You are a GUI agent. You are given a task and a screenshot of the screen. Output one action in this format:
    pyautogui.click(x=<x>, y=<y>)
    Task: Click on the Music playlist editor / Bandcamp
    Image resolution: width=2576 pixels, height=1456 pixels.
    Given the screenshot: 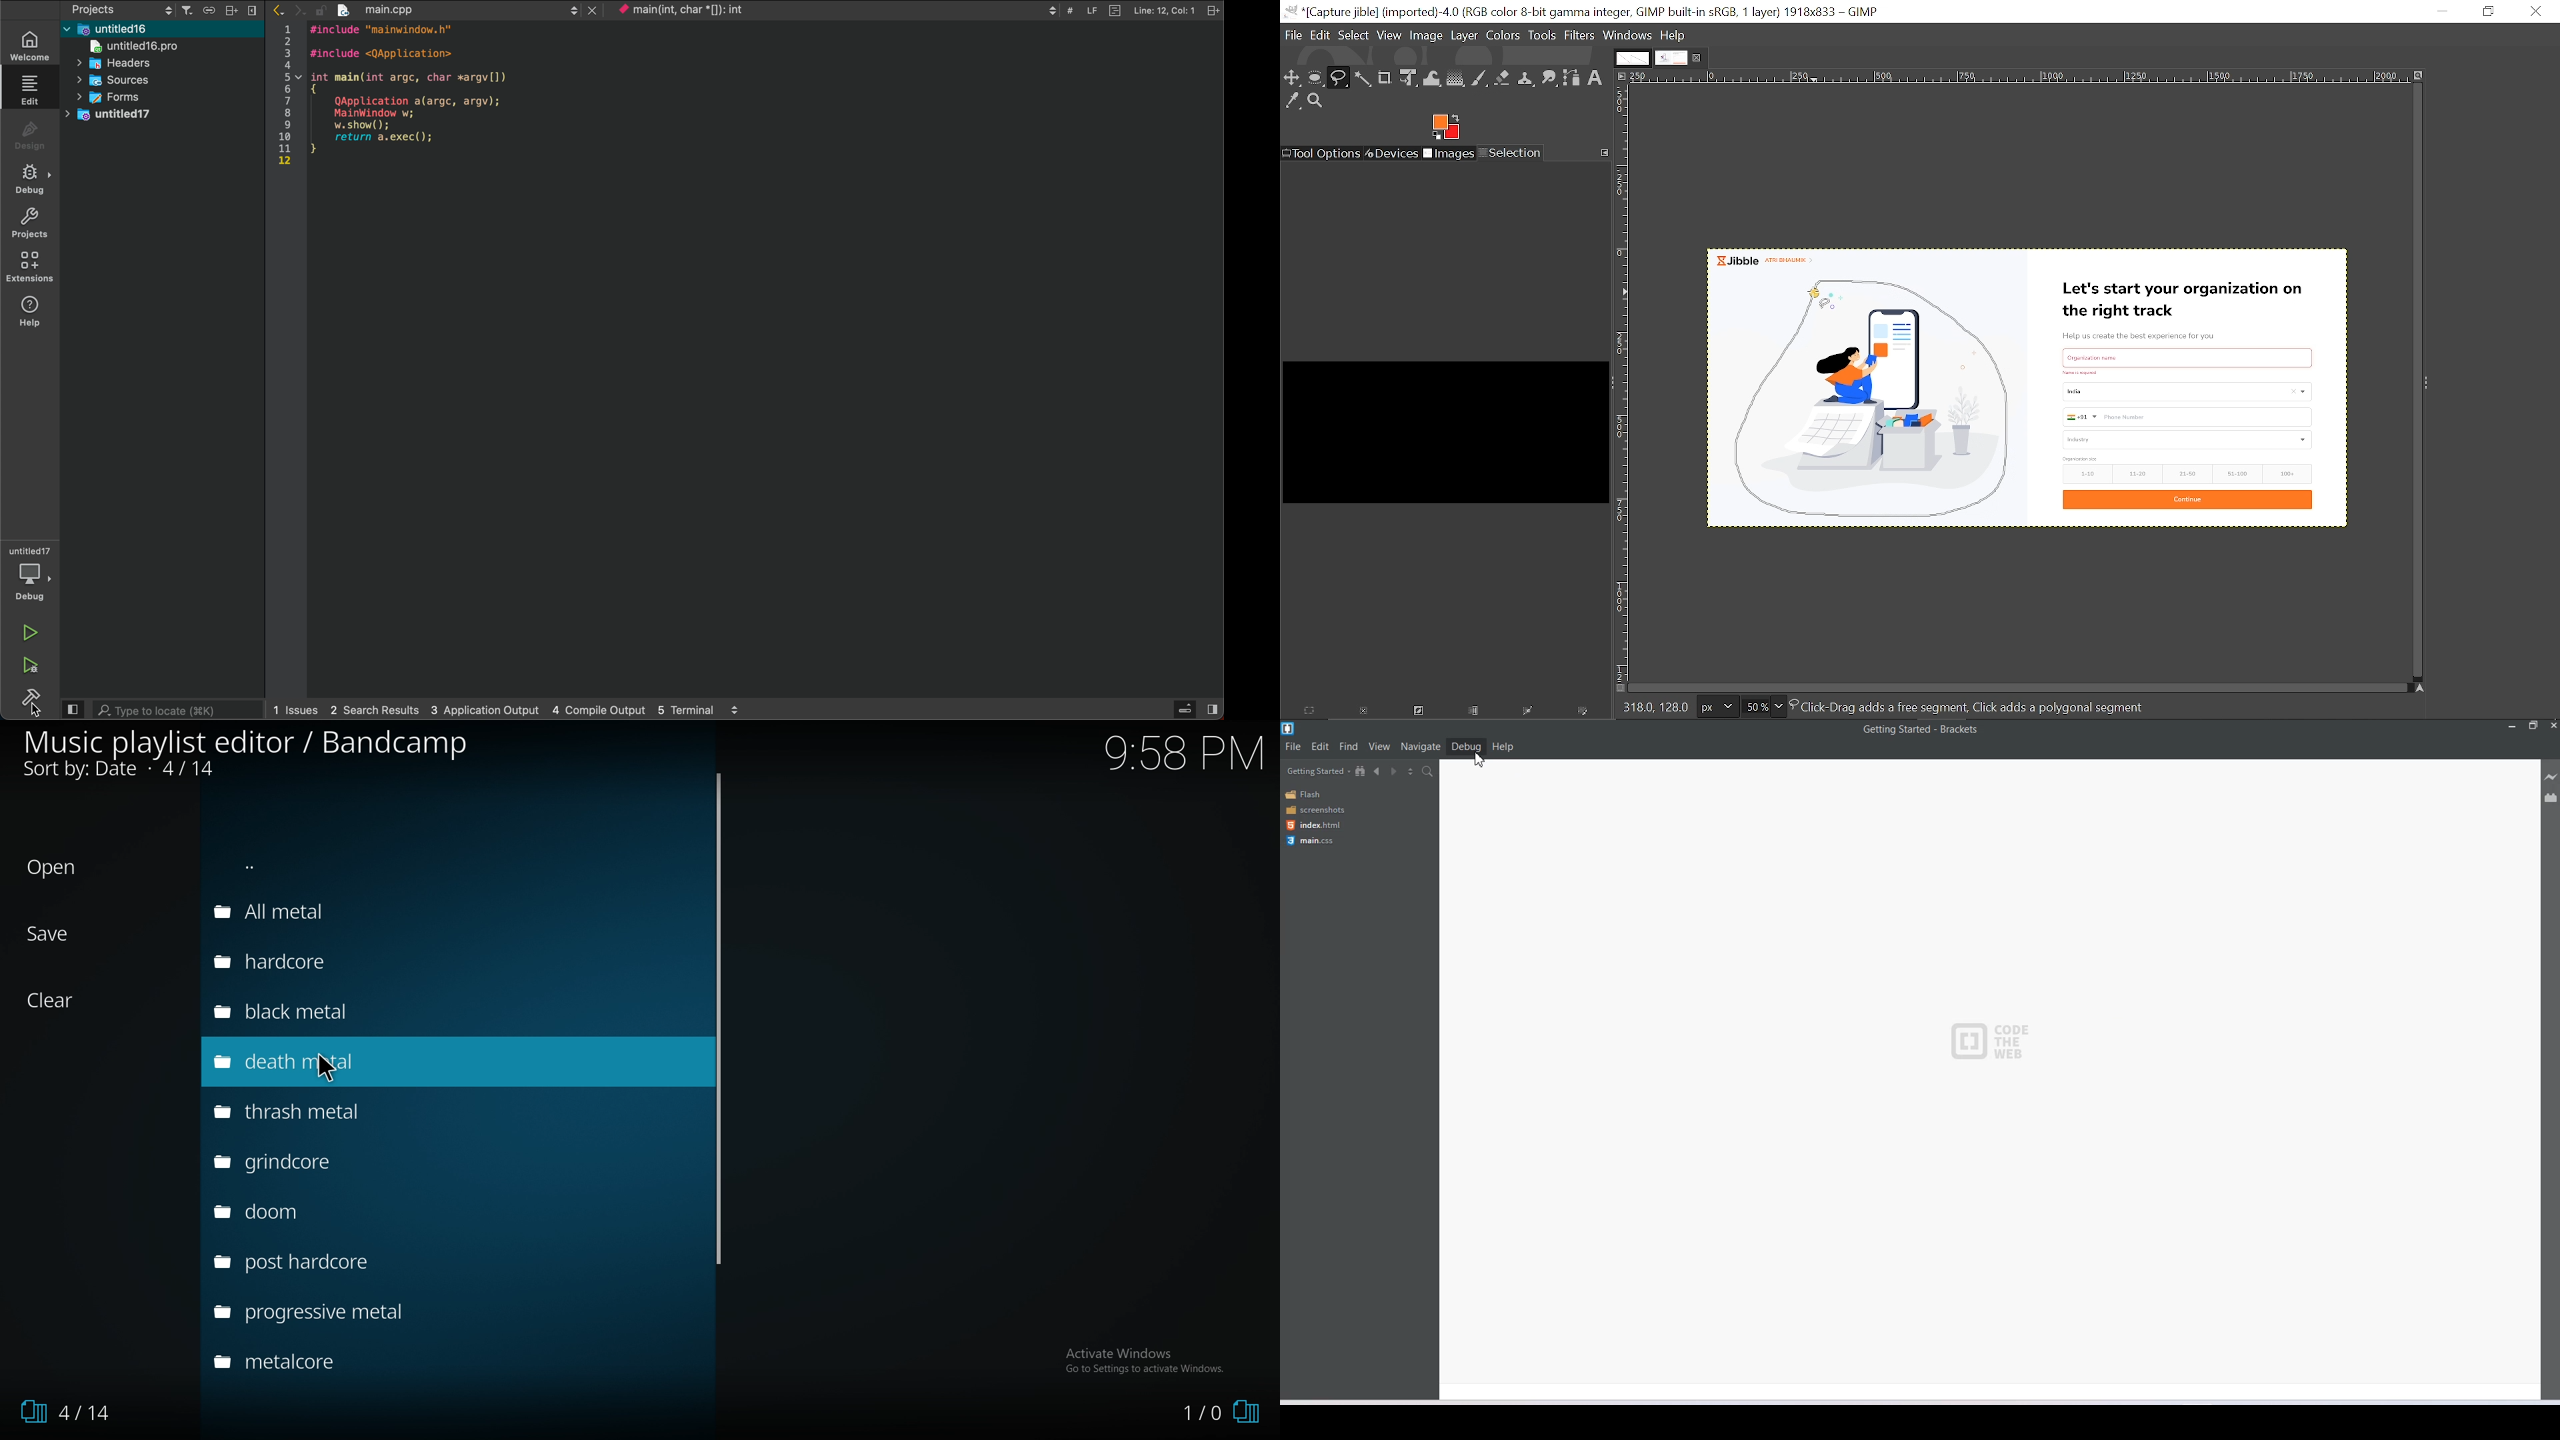 What is the action you would take?
    pyautogui.click(x=247, y=743)
    